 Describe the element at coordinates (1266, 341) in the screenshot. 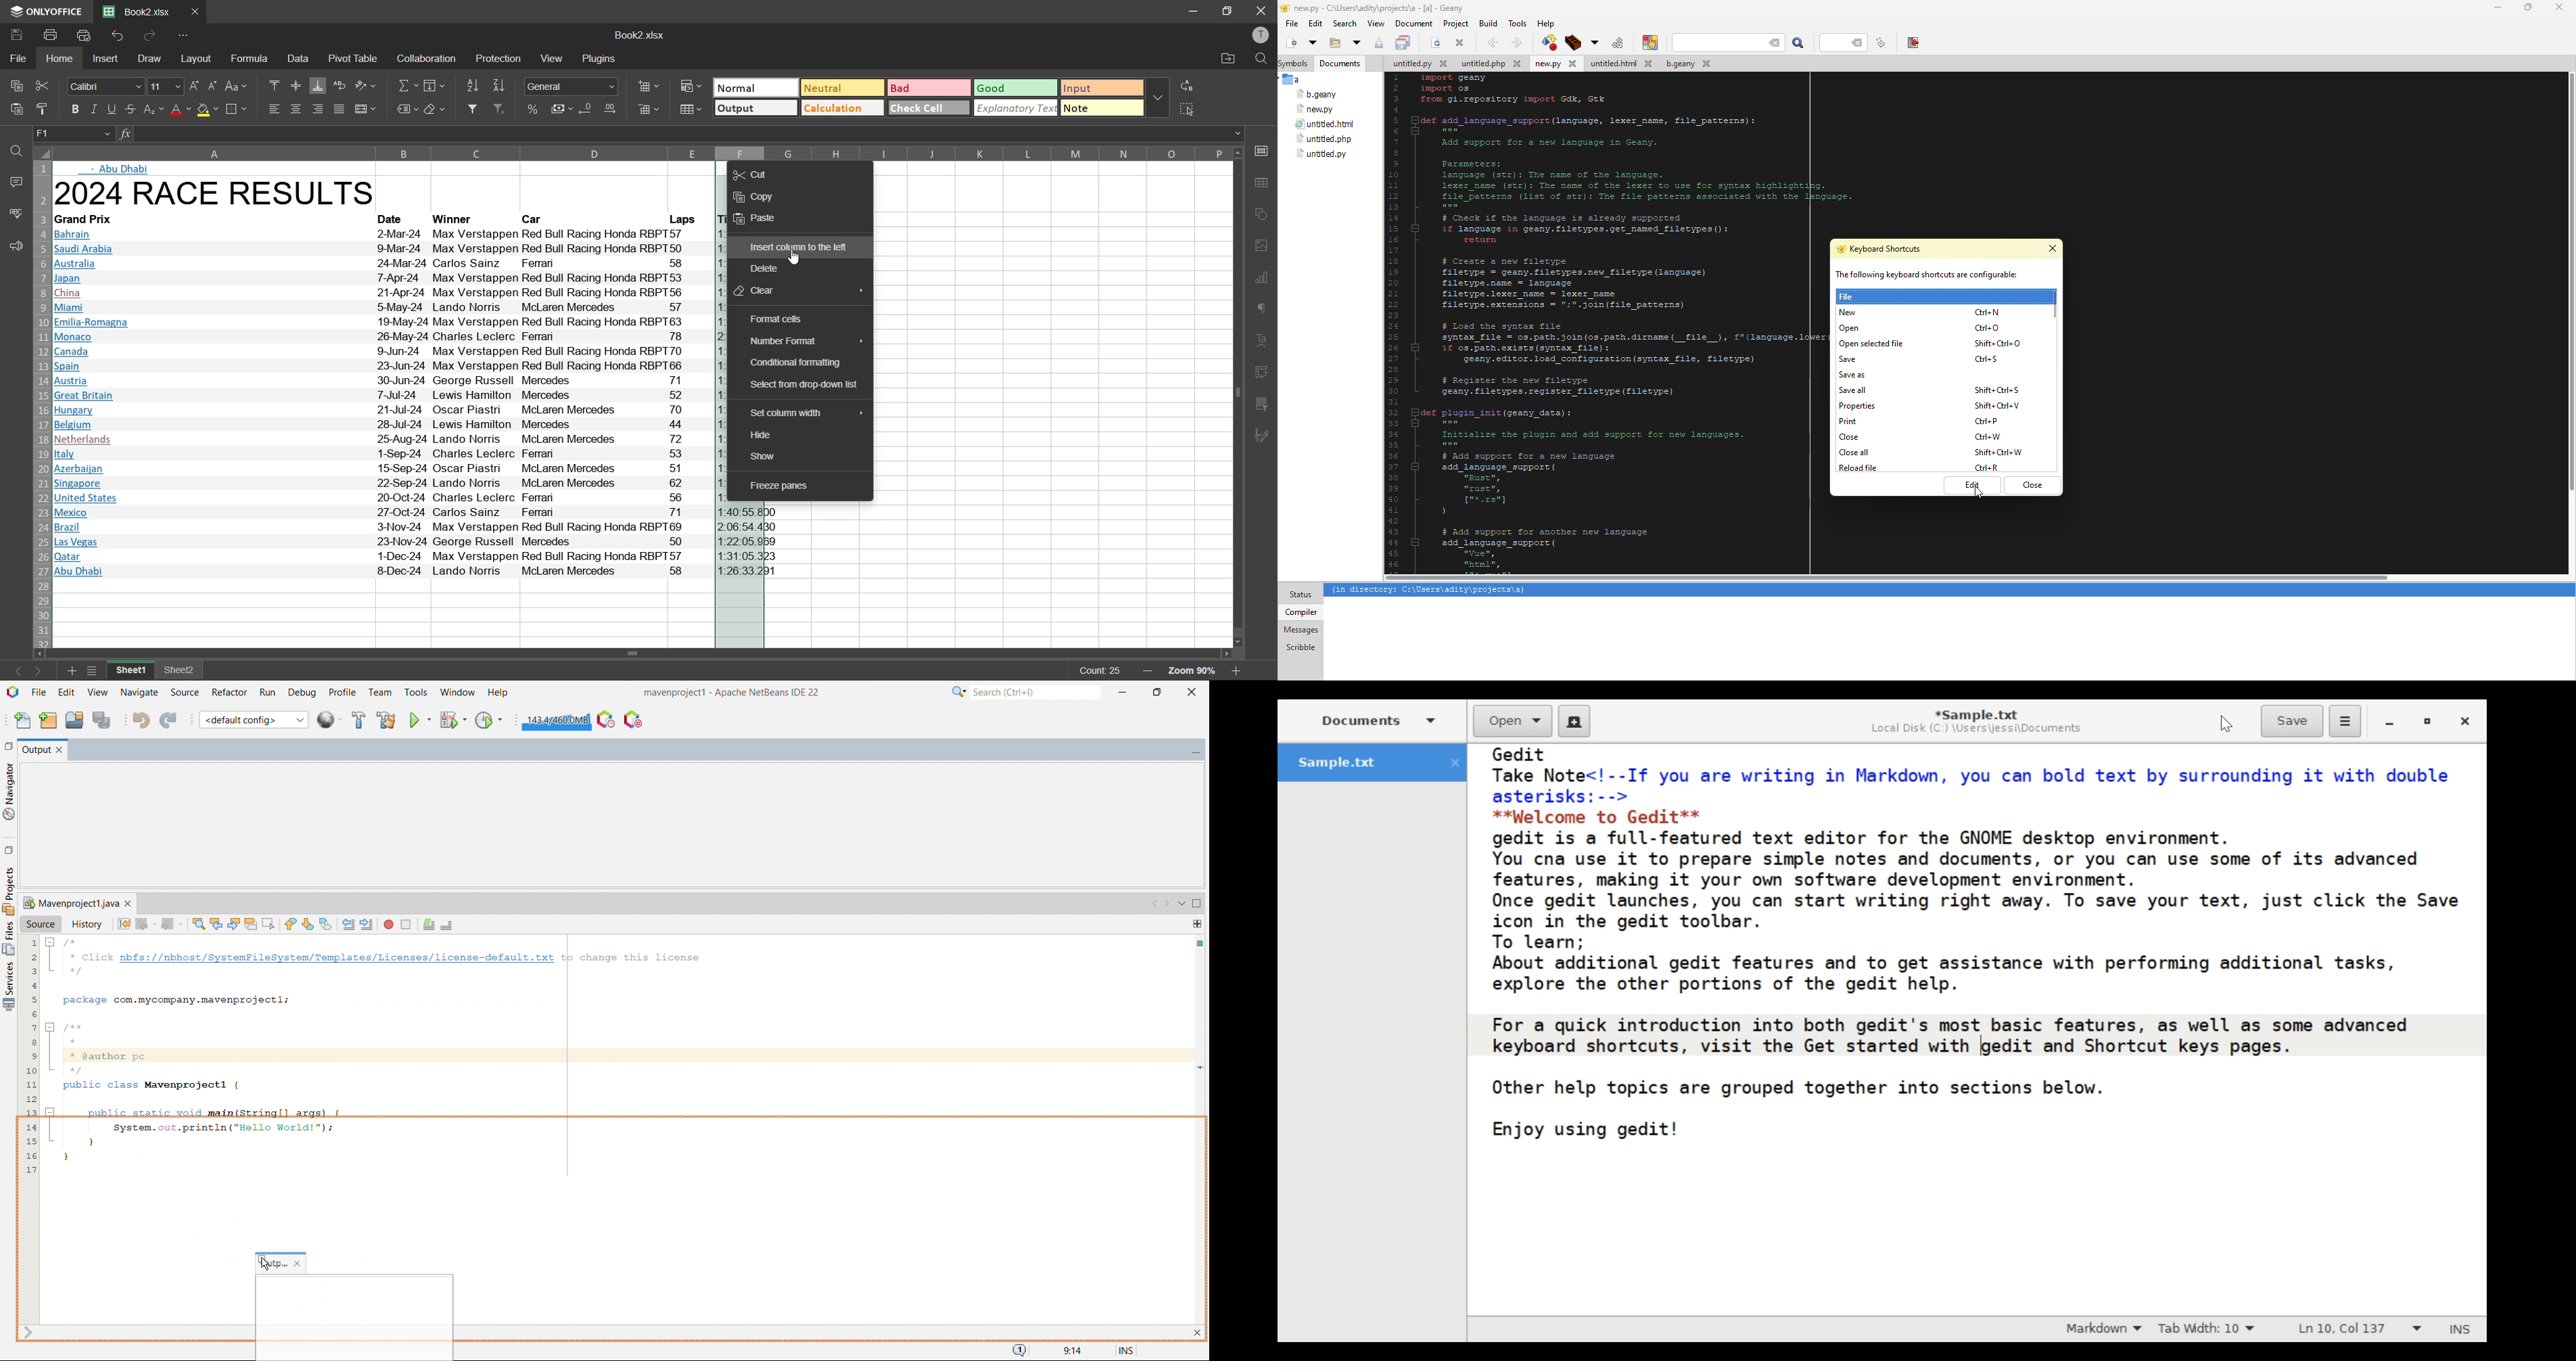

I see `text` at that location.